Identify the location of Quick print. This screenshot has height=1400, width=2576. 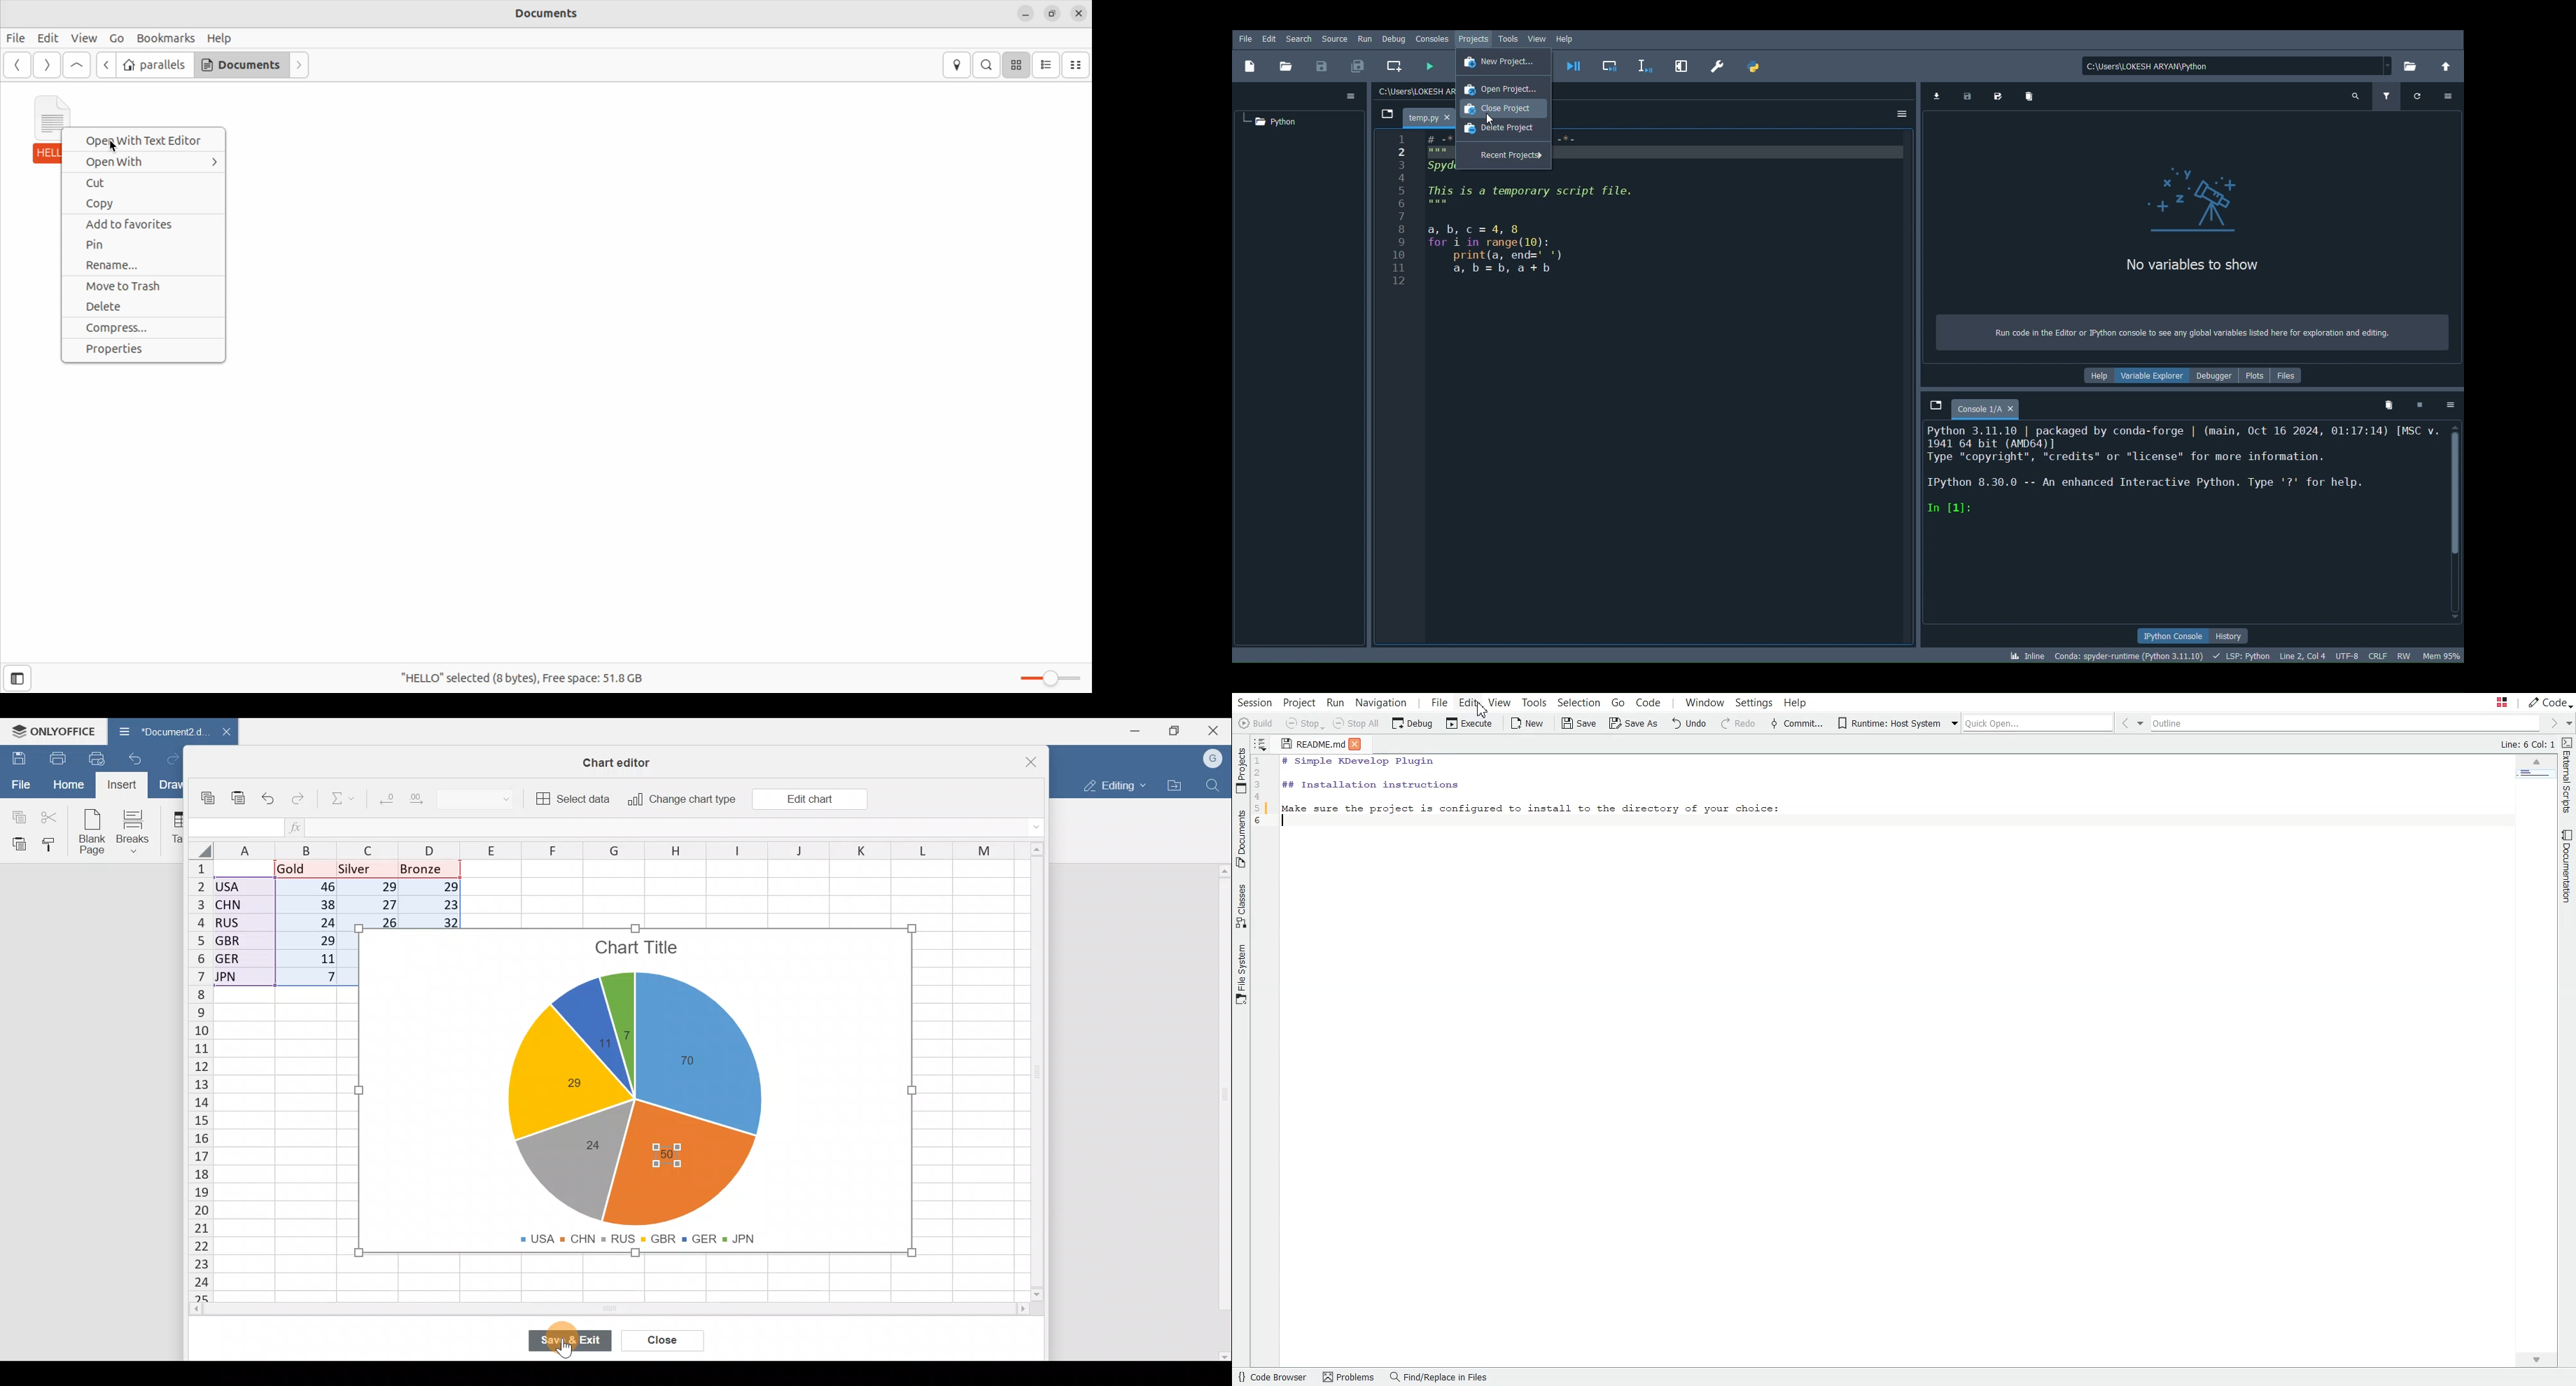
(101, 756).